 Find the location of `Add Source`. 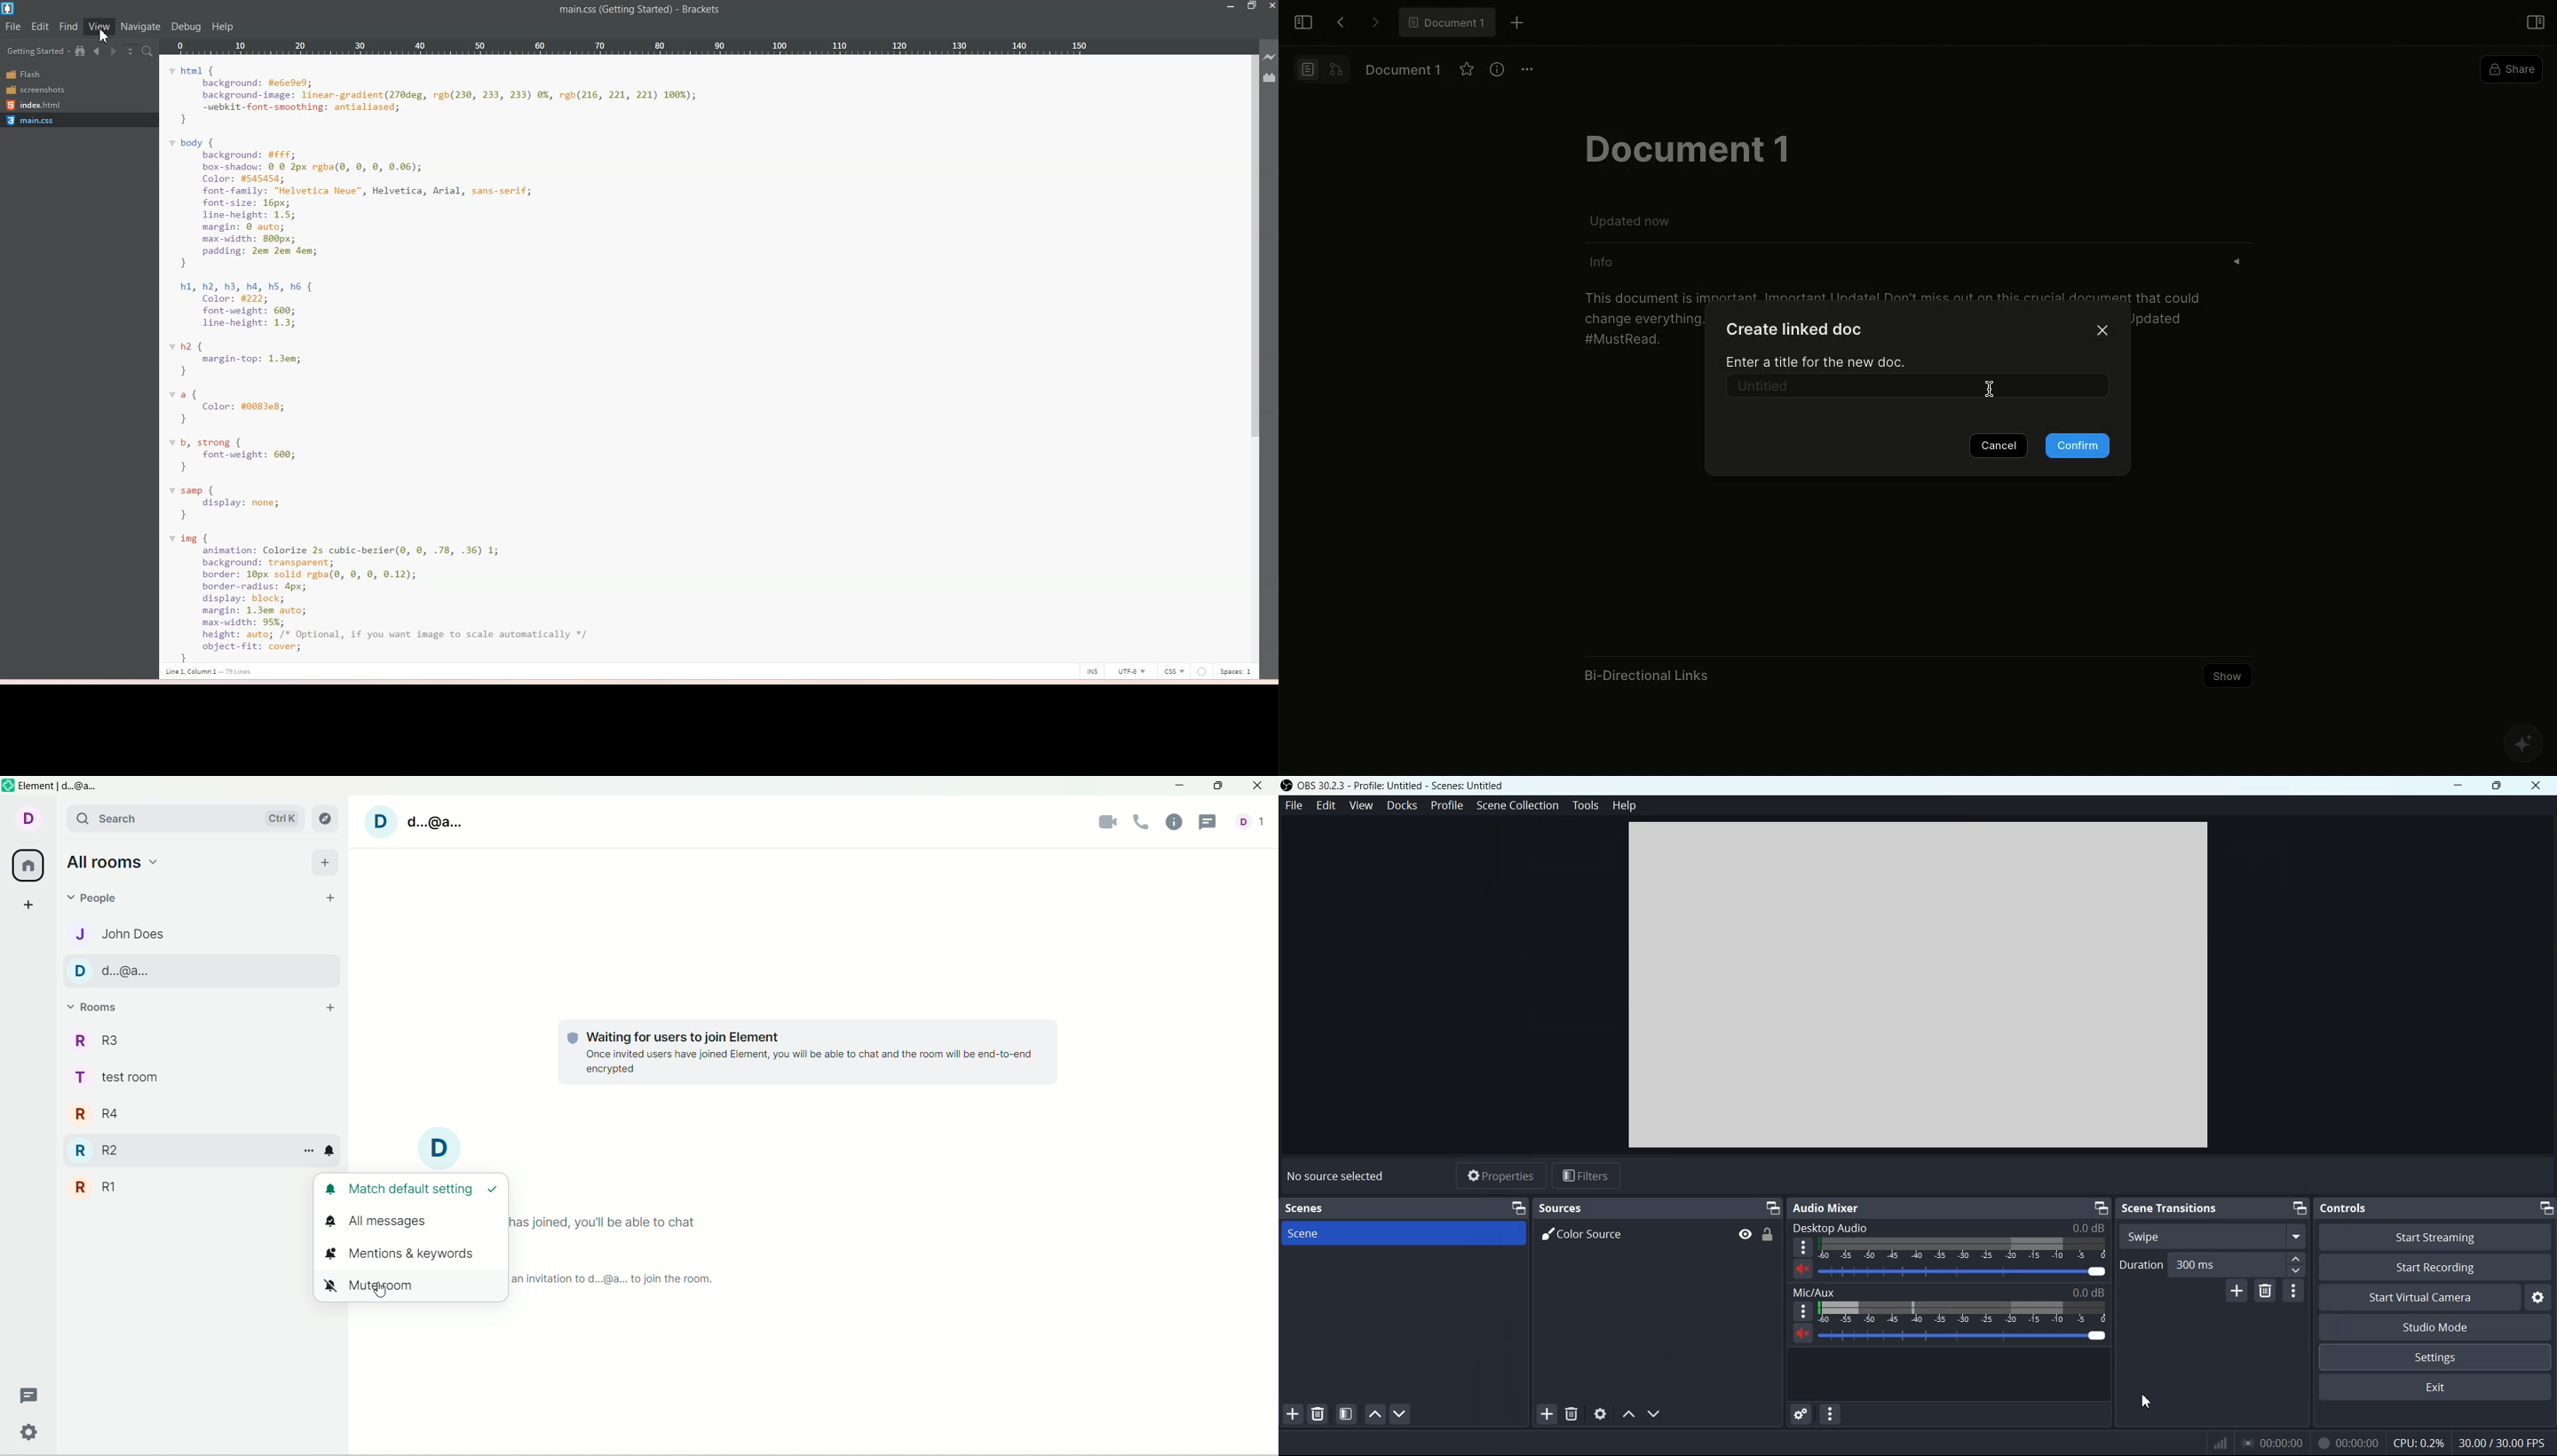

Add Source is located at coordinates (1547, 1414).